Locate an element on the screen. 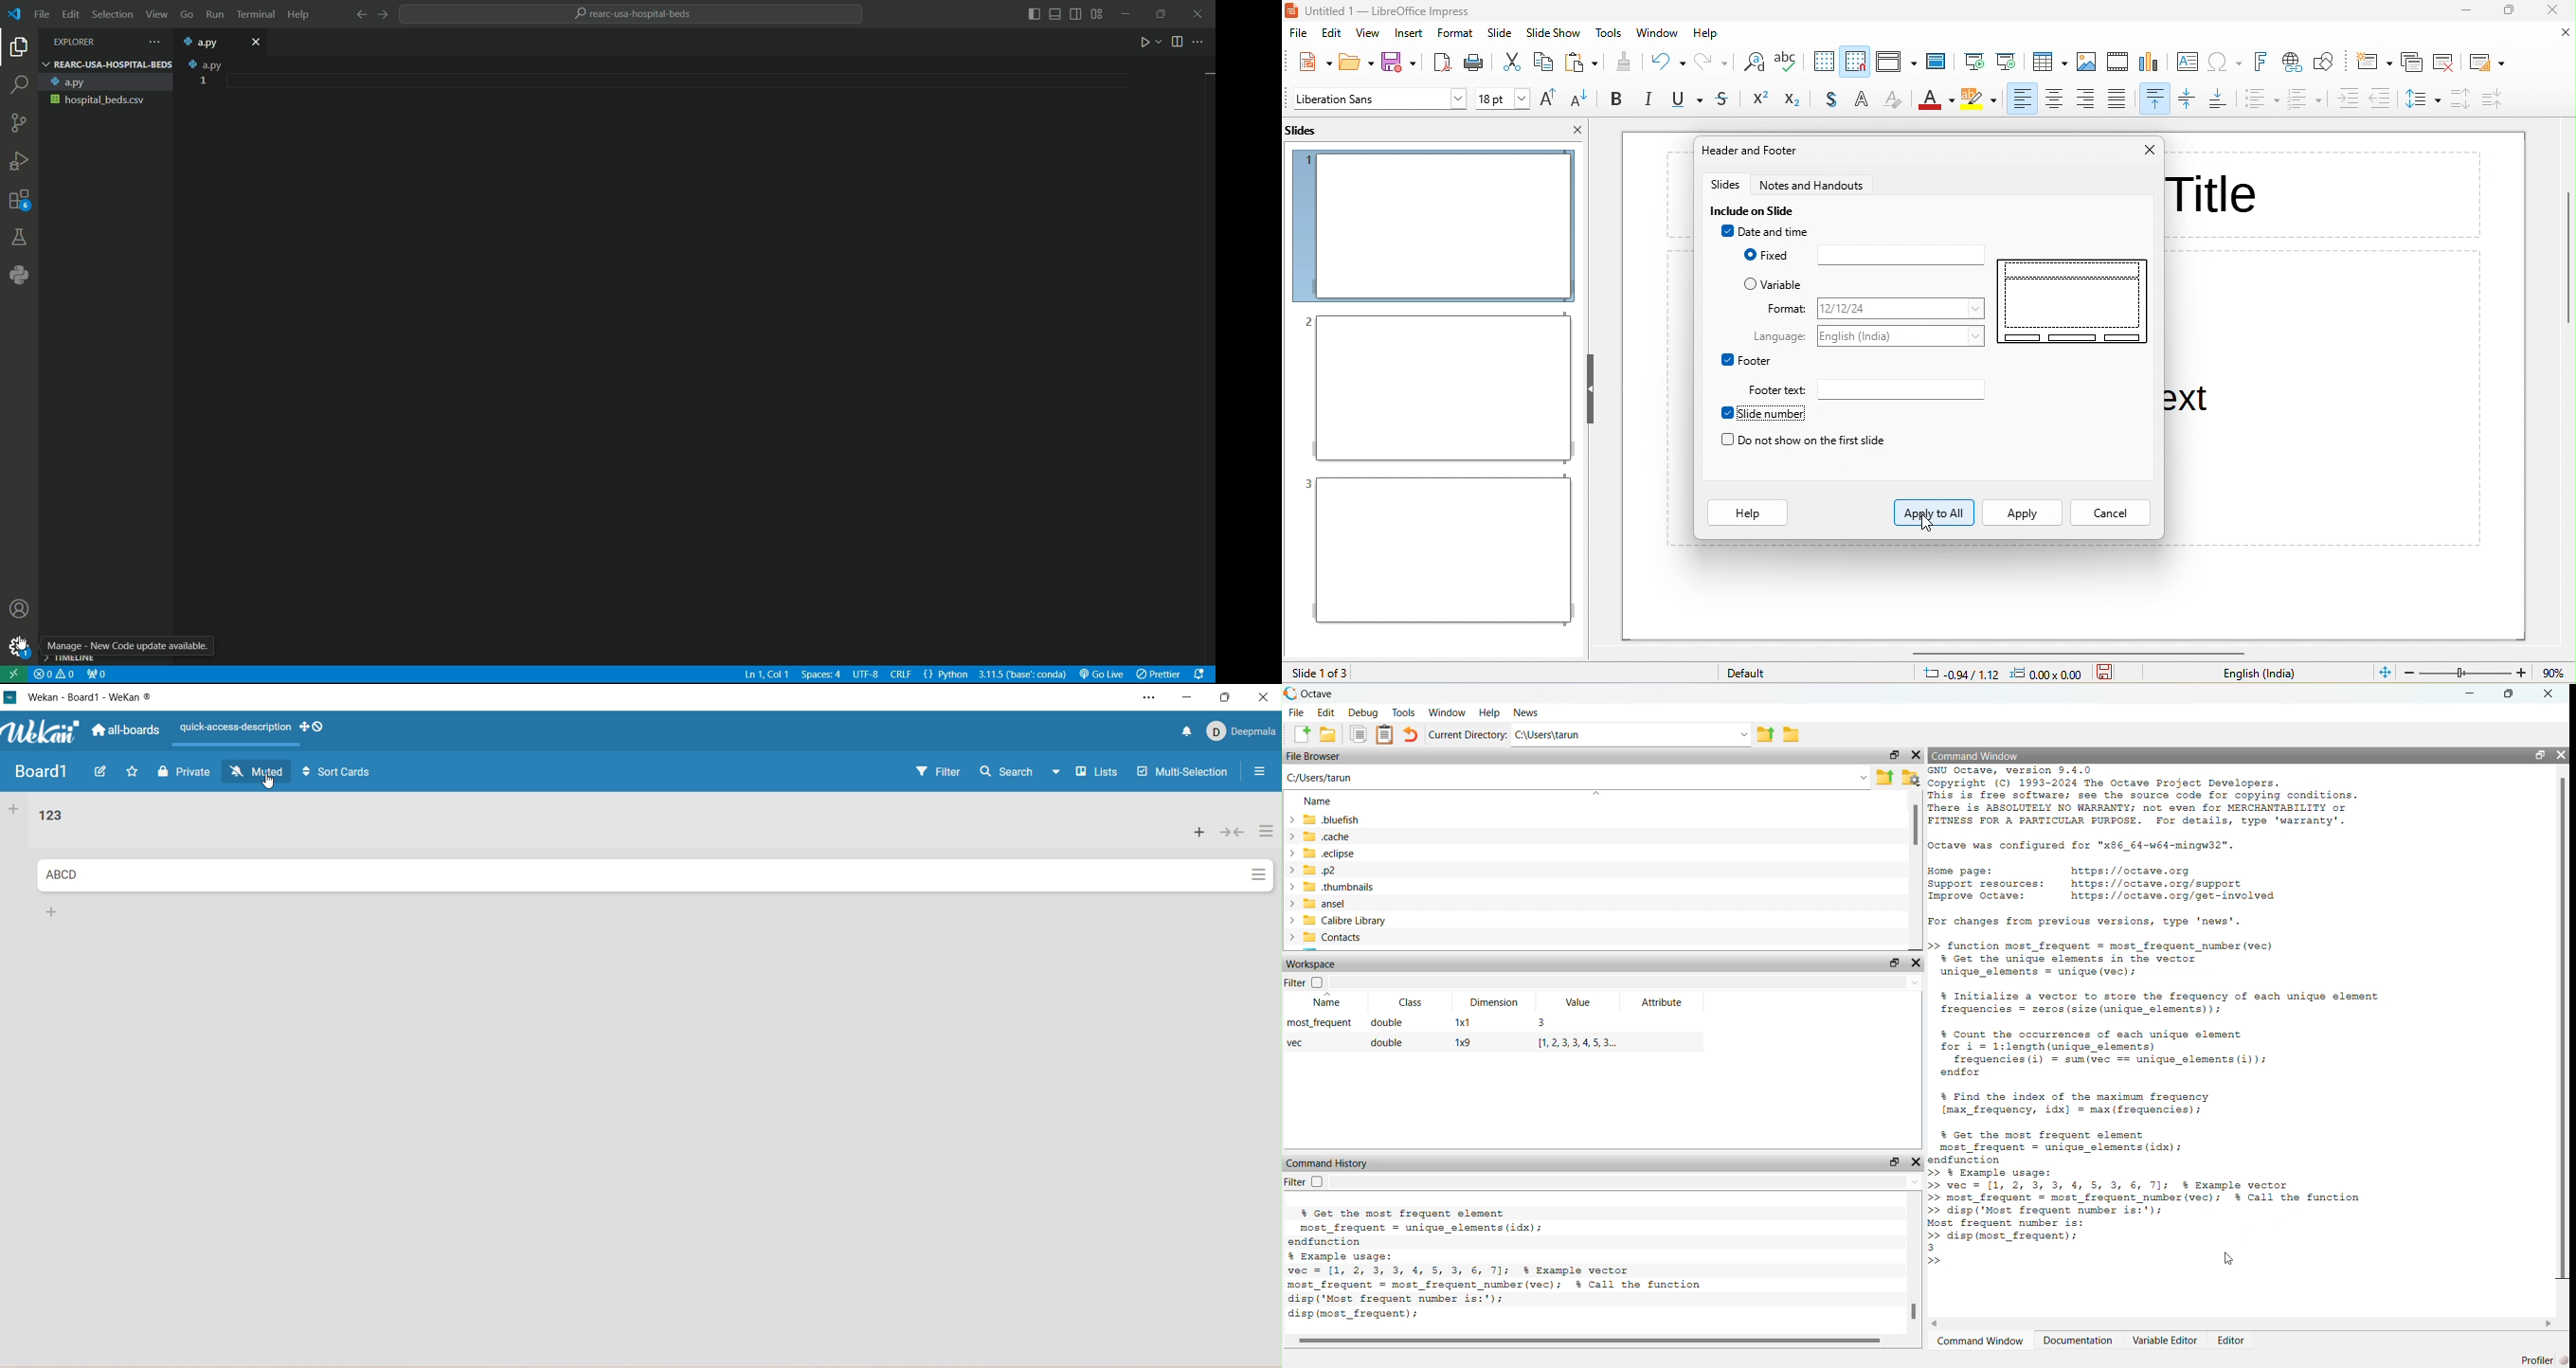  go back is located at coordinates (362, 14).